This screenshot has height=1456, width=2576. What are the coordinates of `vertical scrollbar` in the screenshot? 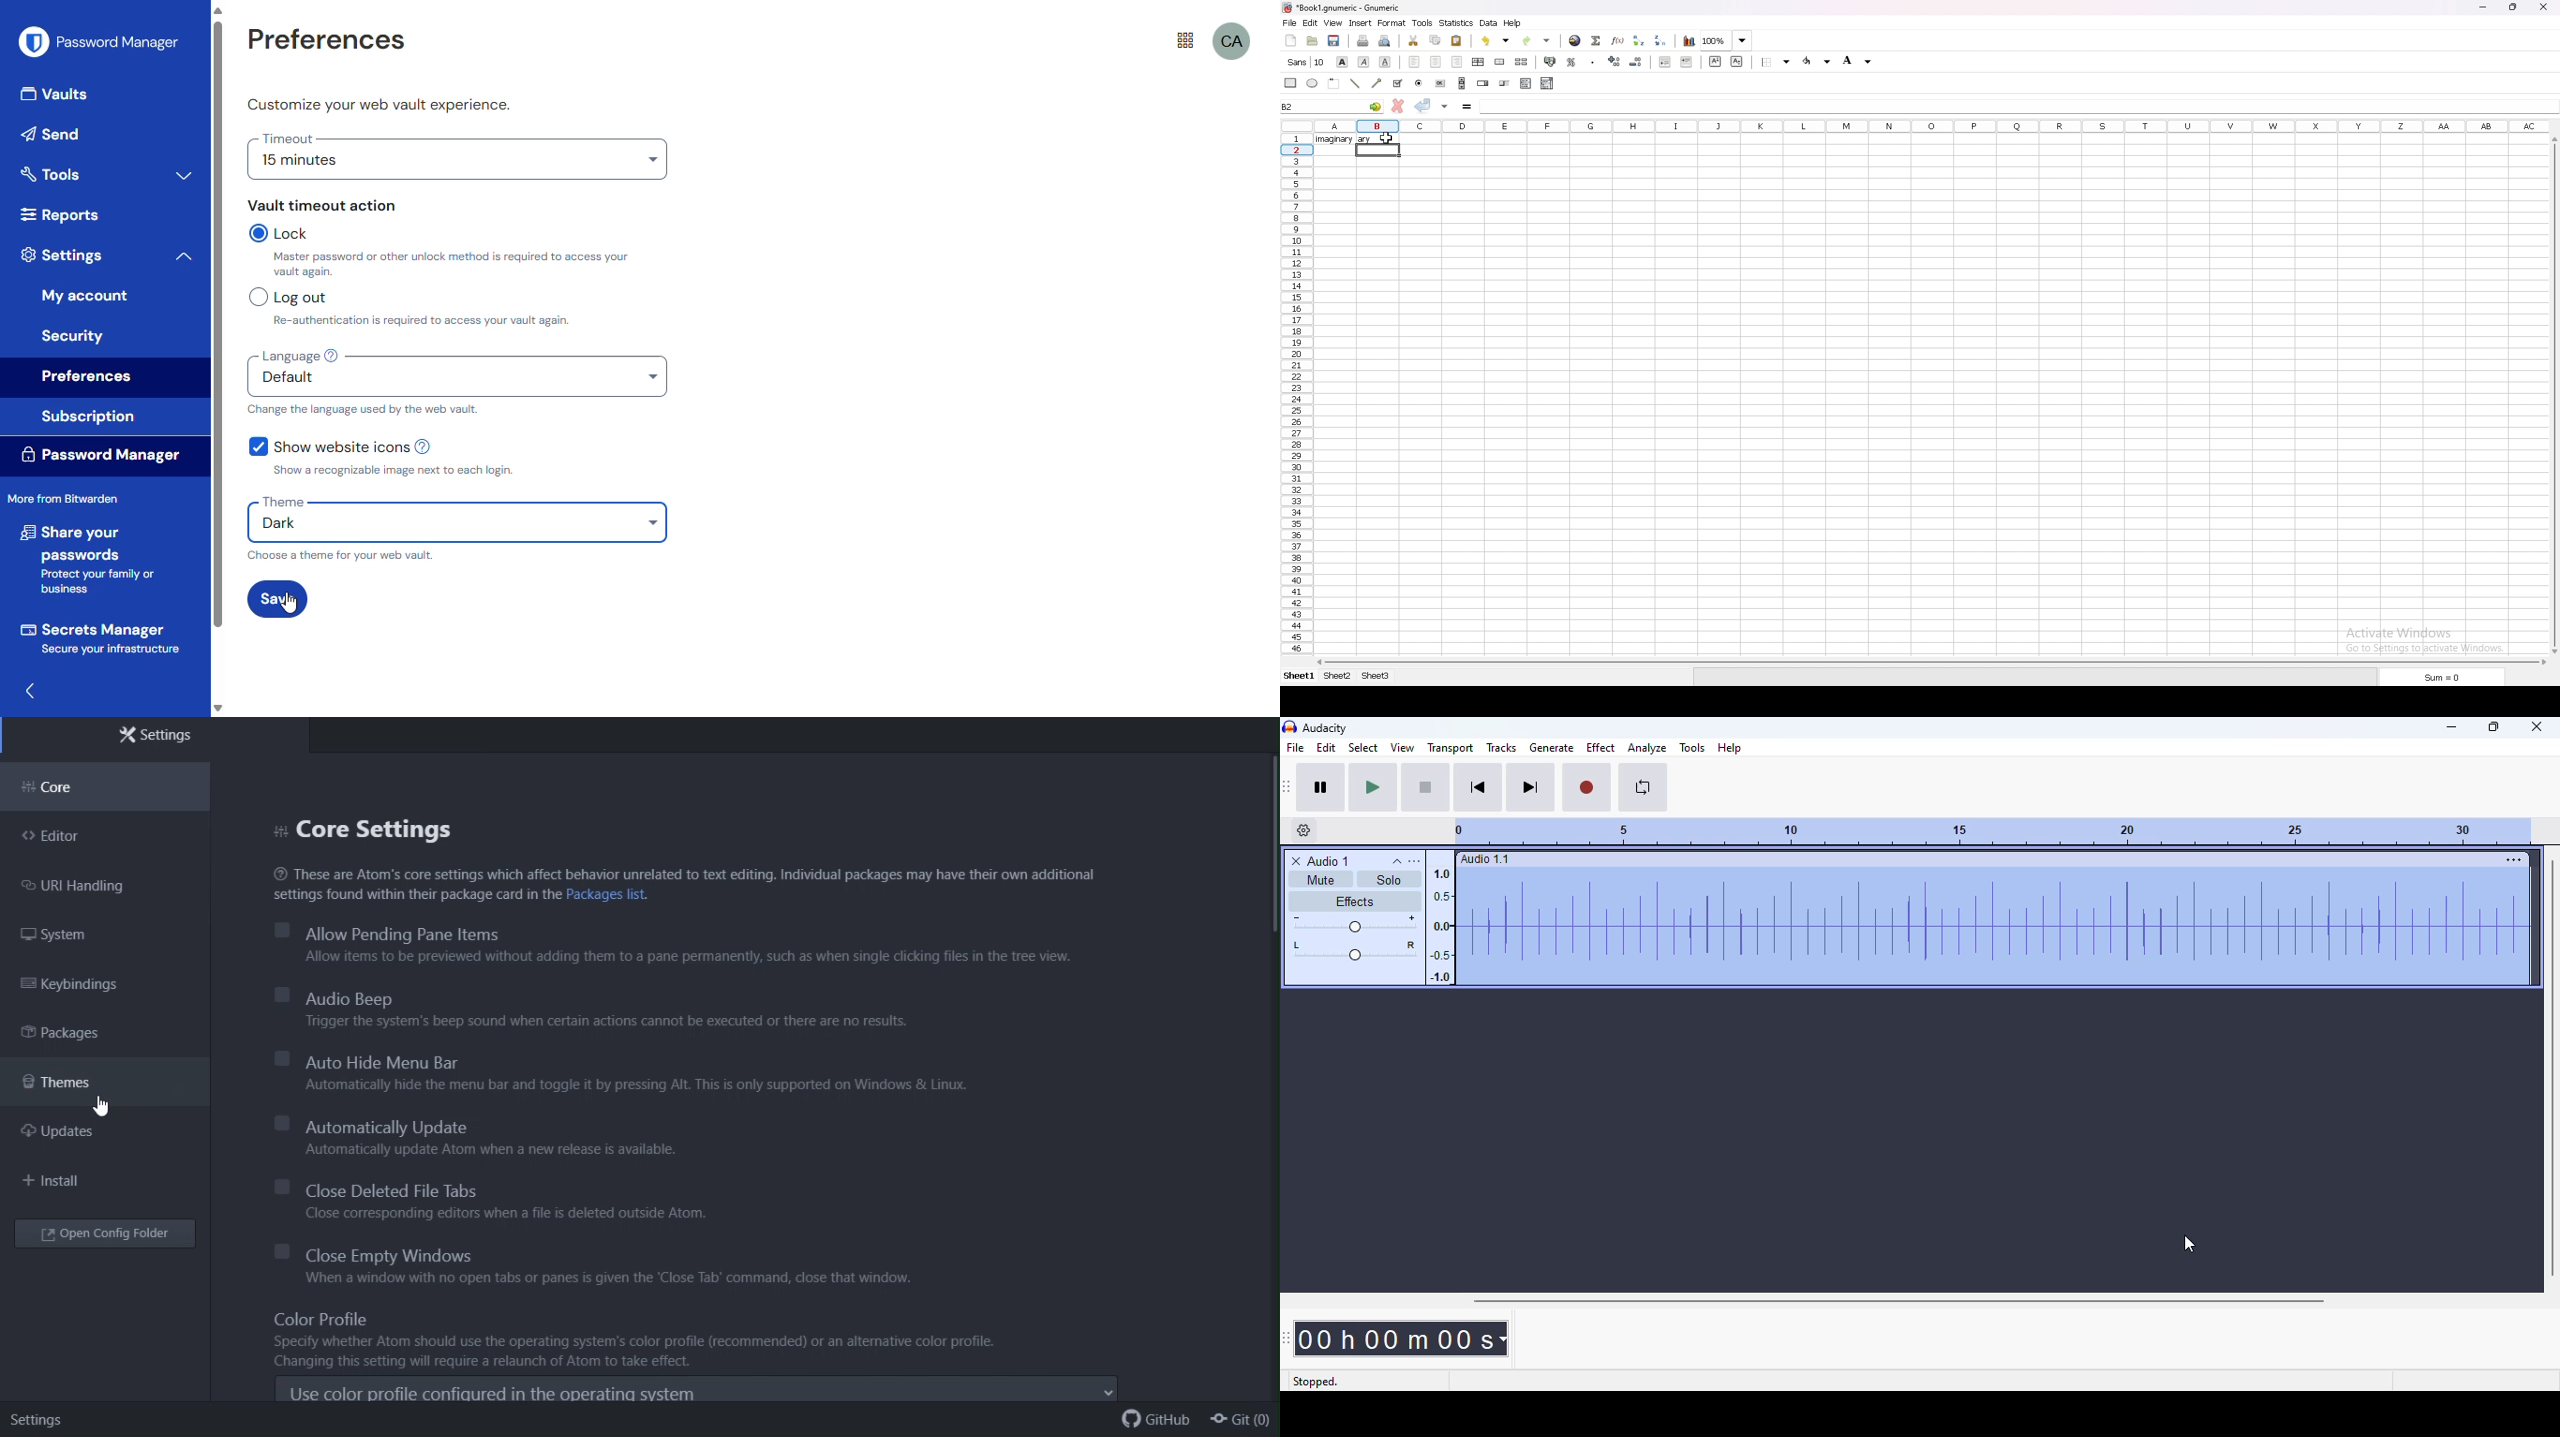 It's located at (2553, 1068).